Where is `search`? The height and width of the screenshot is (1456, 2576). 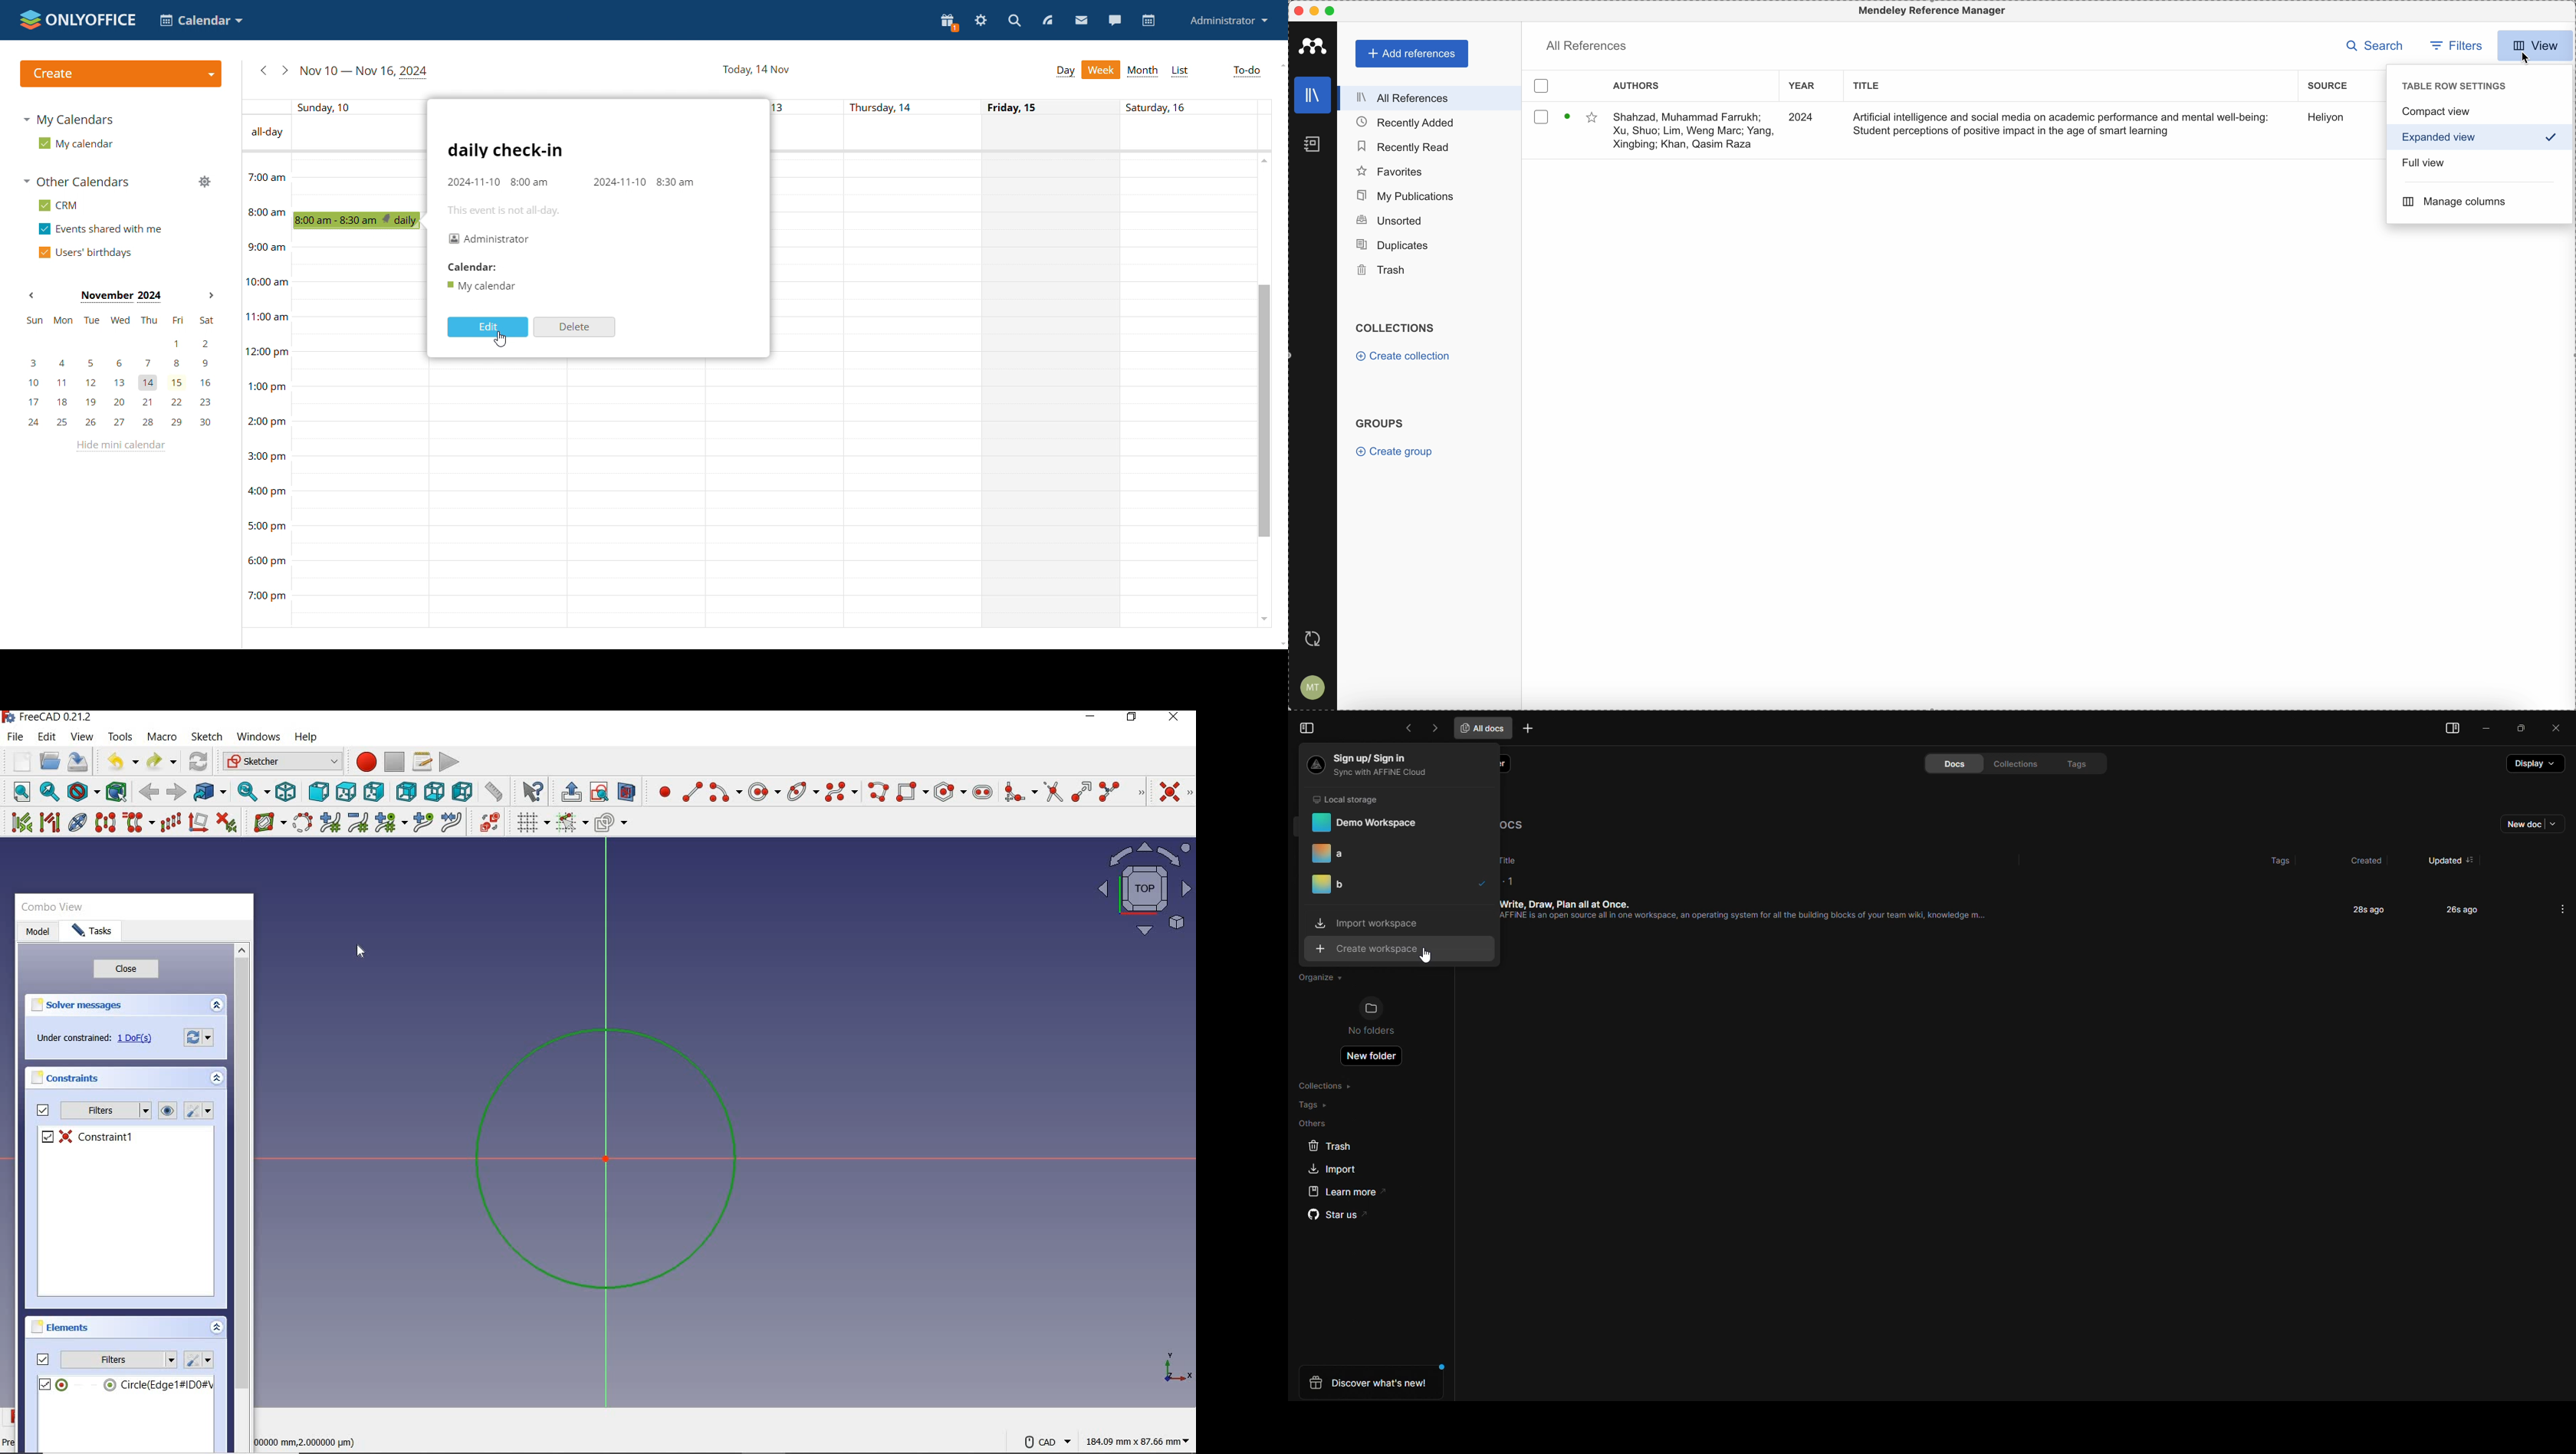
search is located at coordinates (2371, 46).